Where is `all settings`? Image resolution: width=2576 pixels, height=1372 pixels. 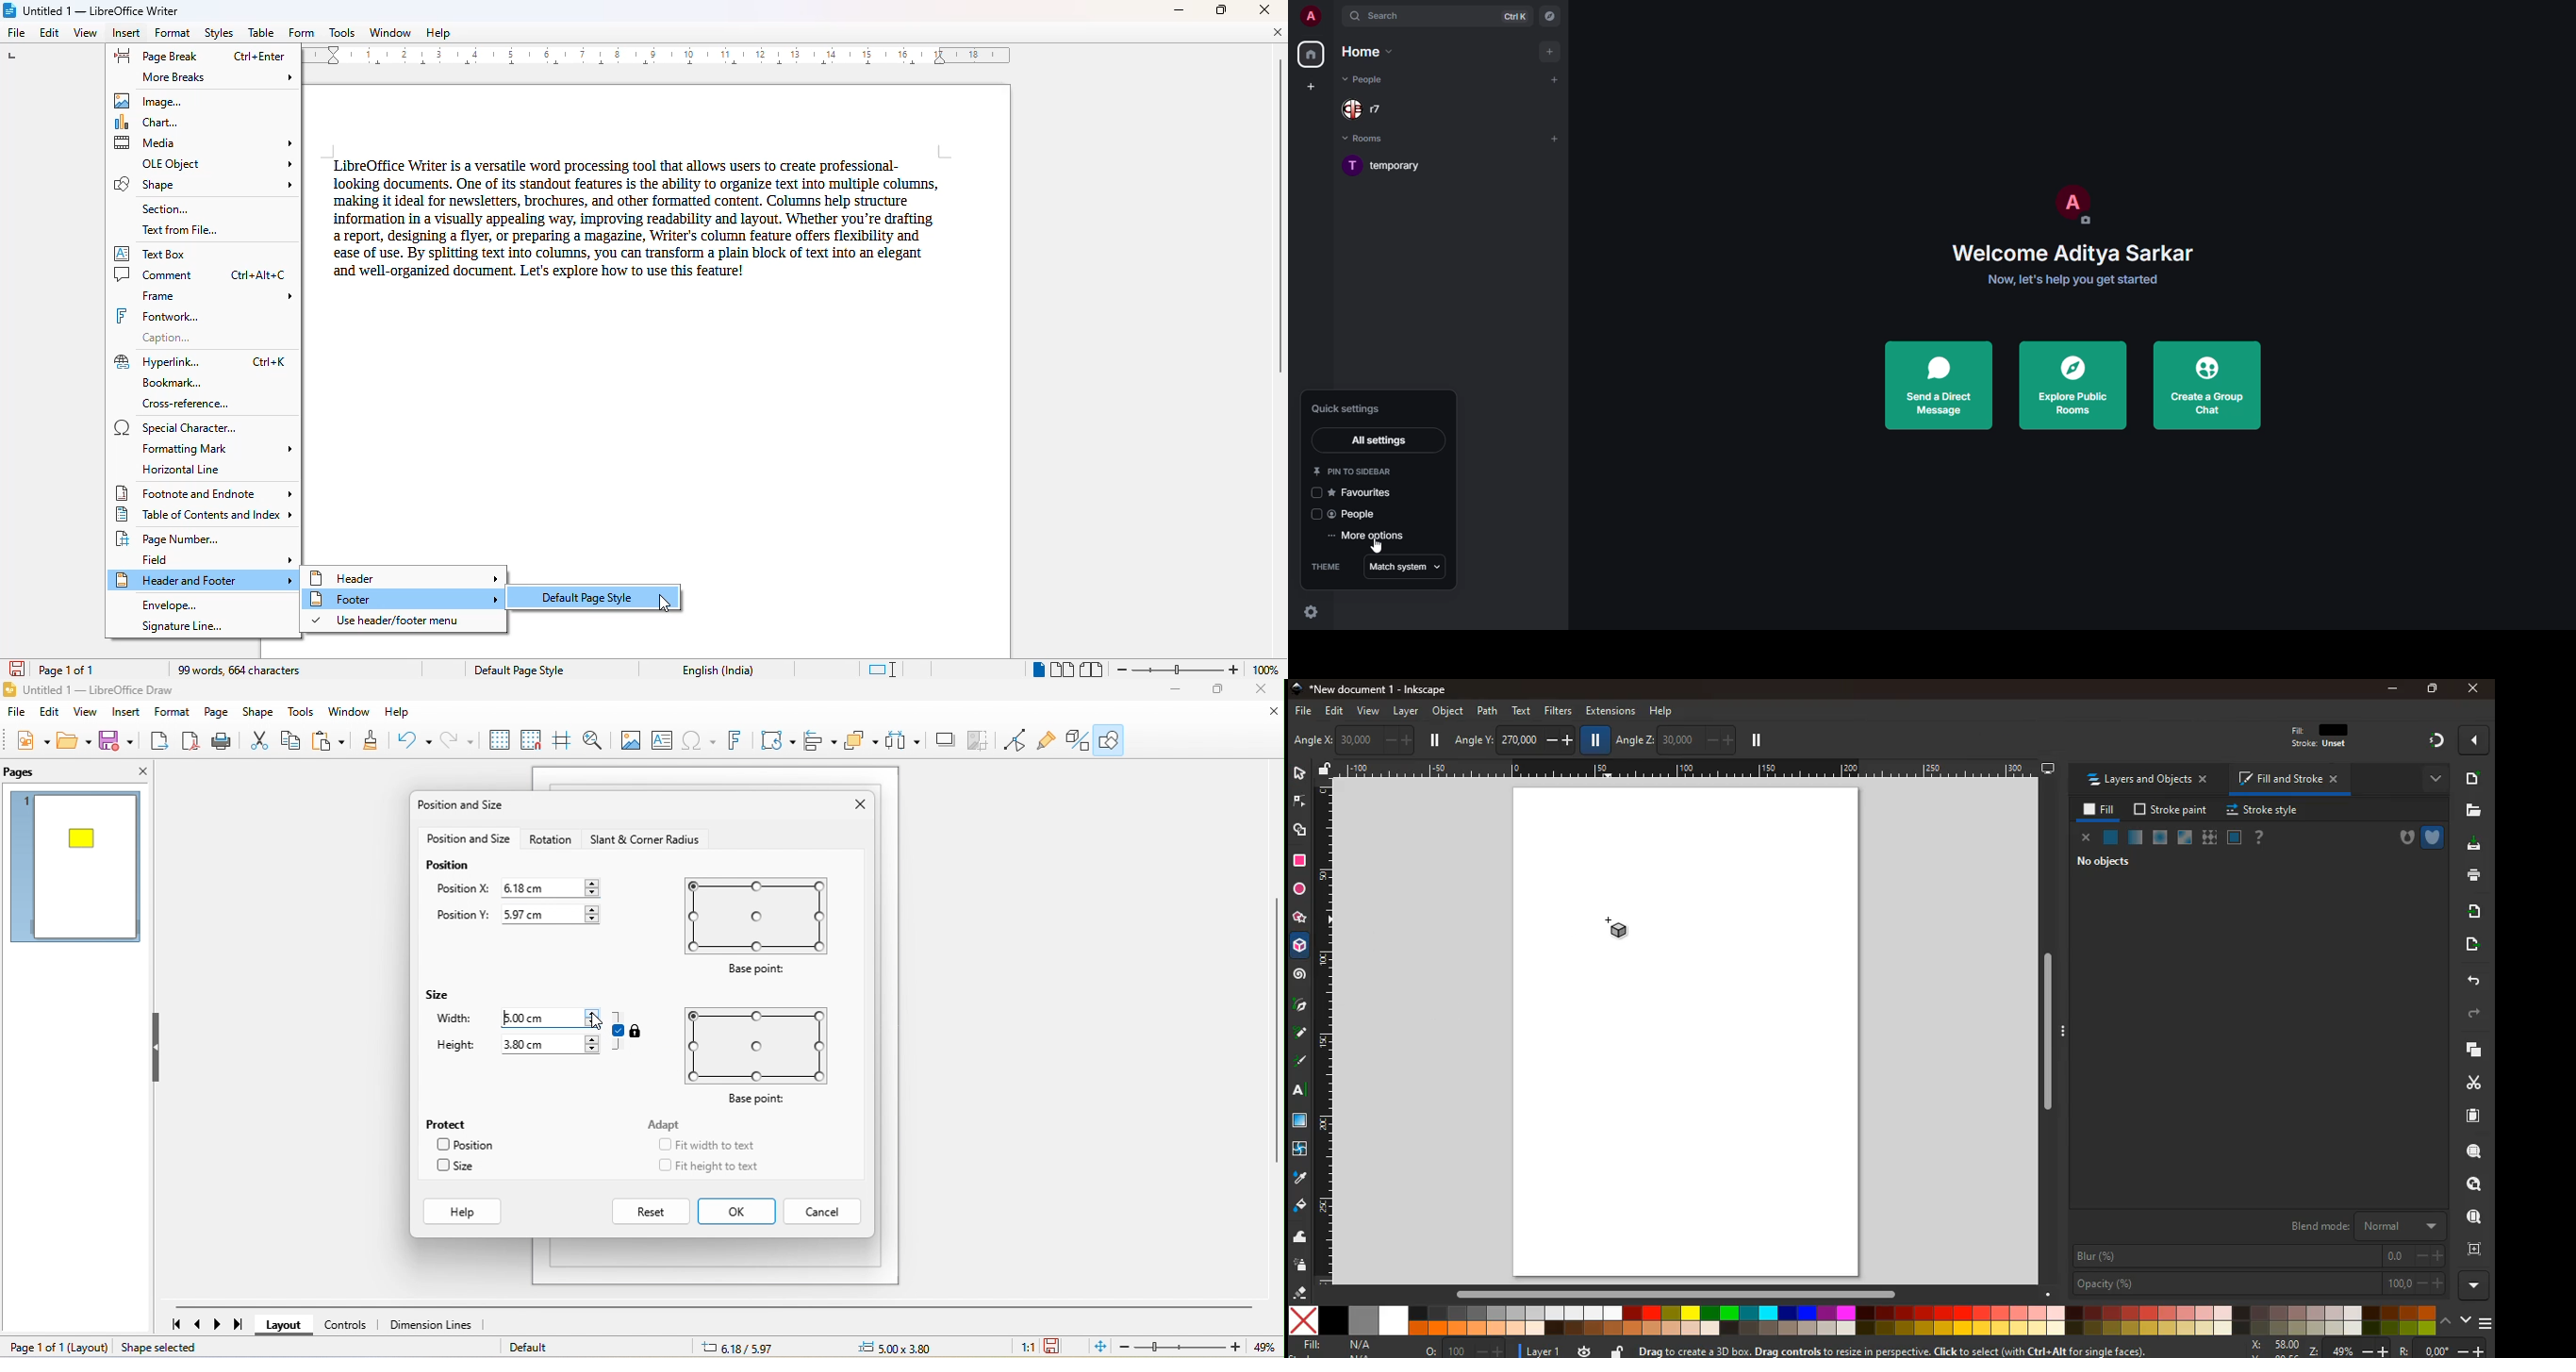
all settings is located at coordinates (1379, 439).